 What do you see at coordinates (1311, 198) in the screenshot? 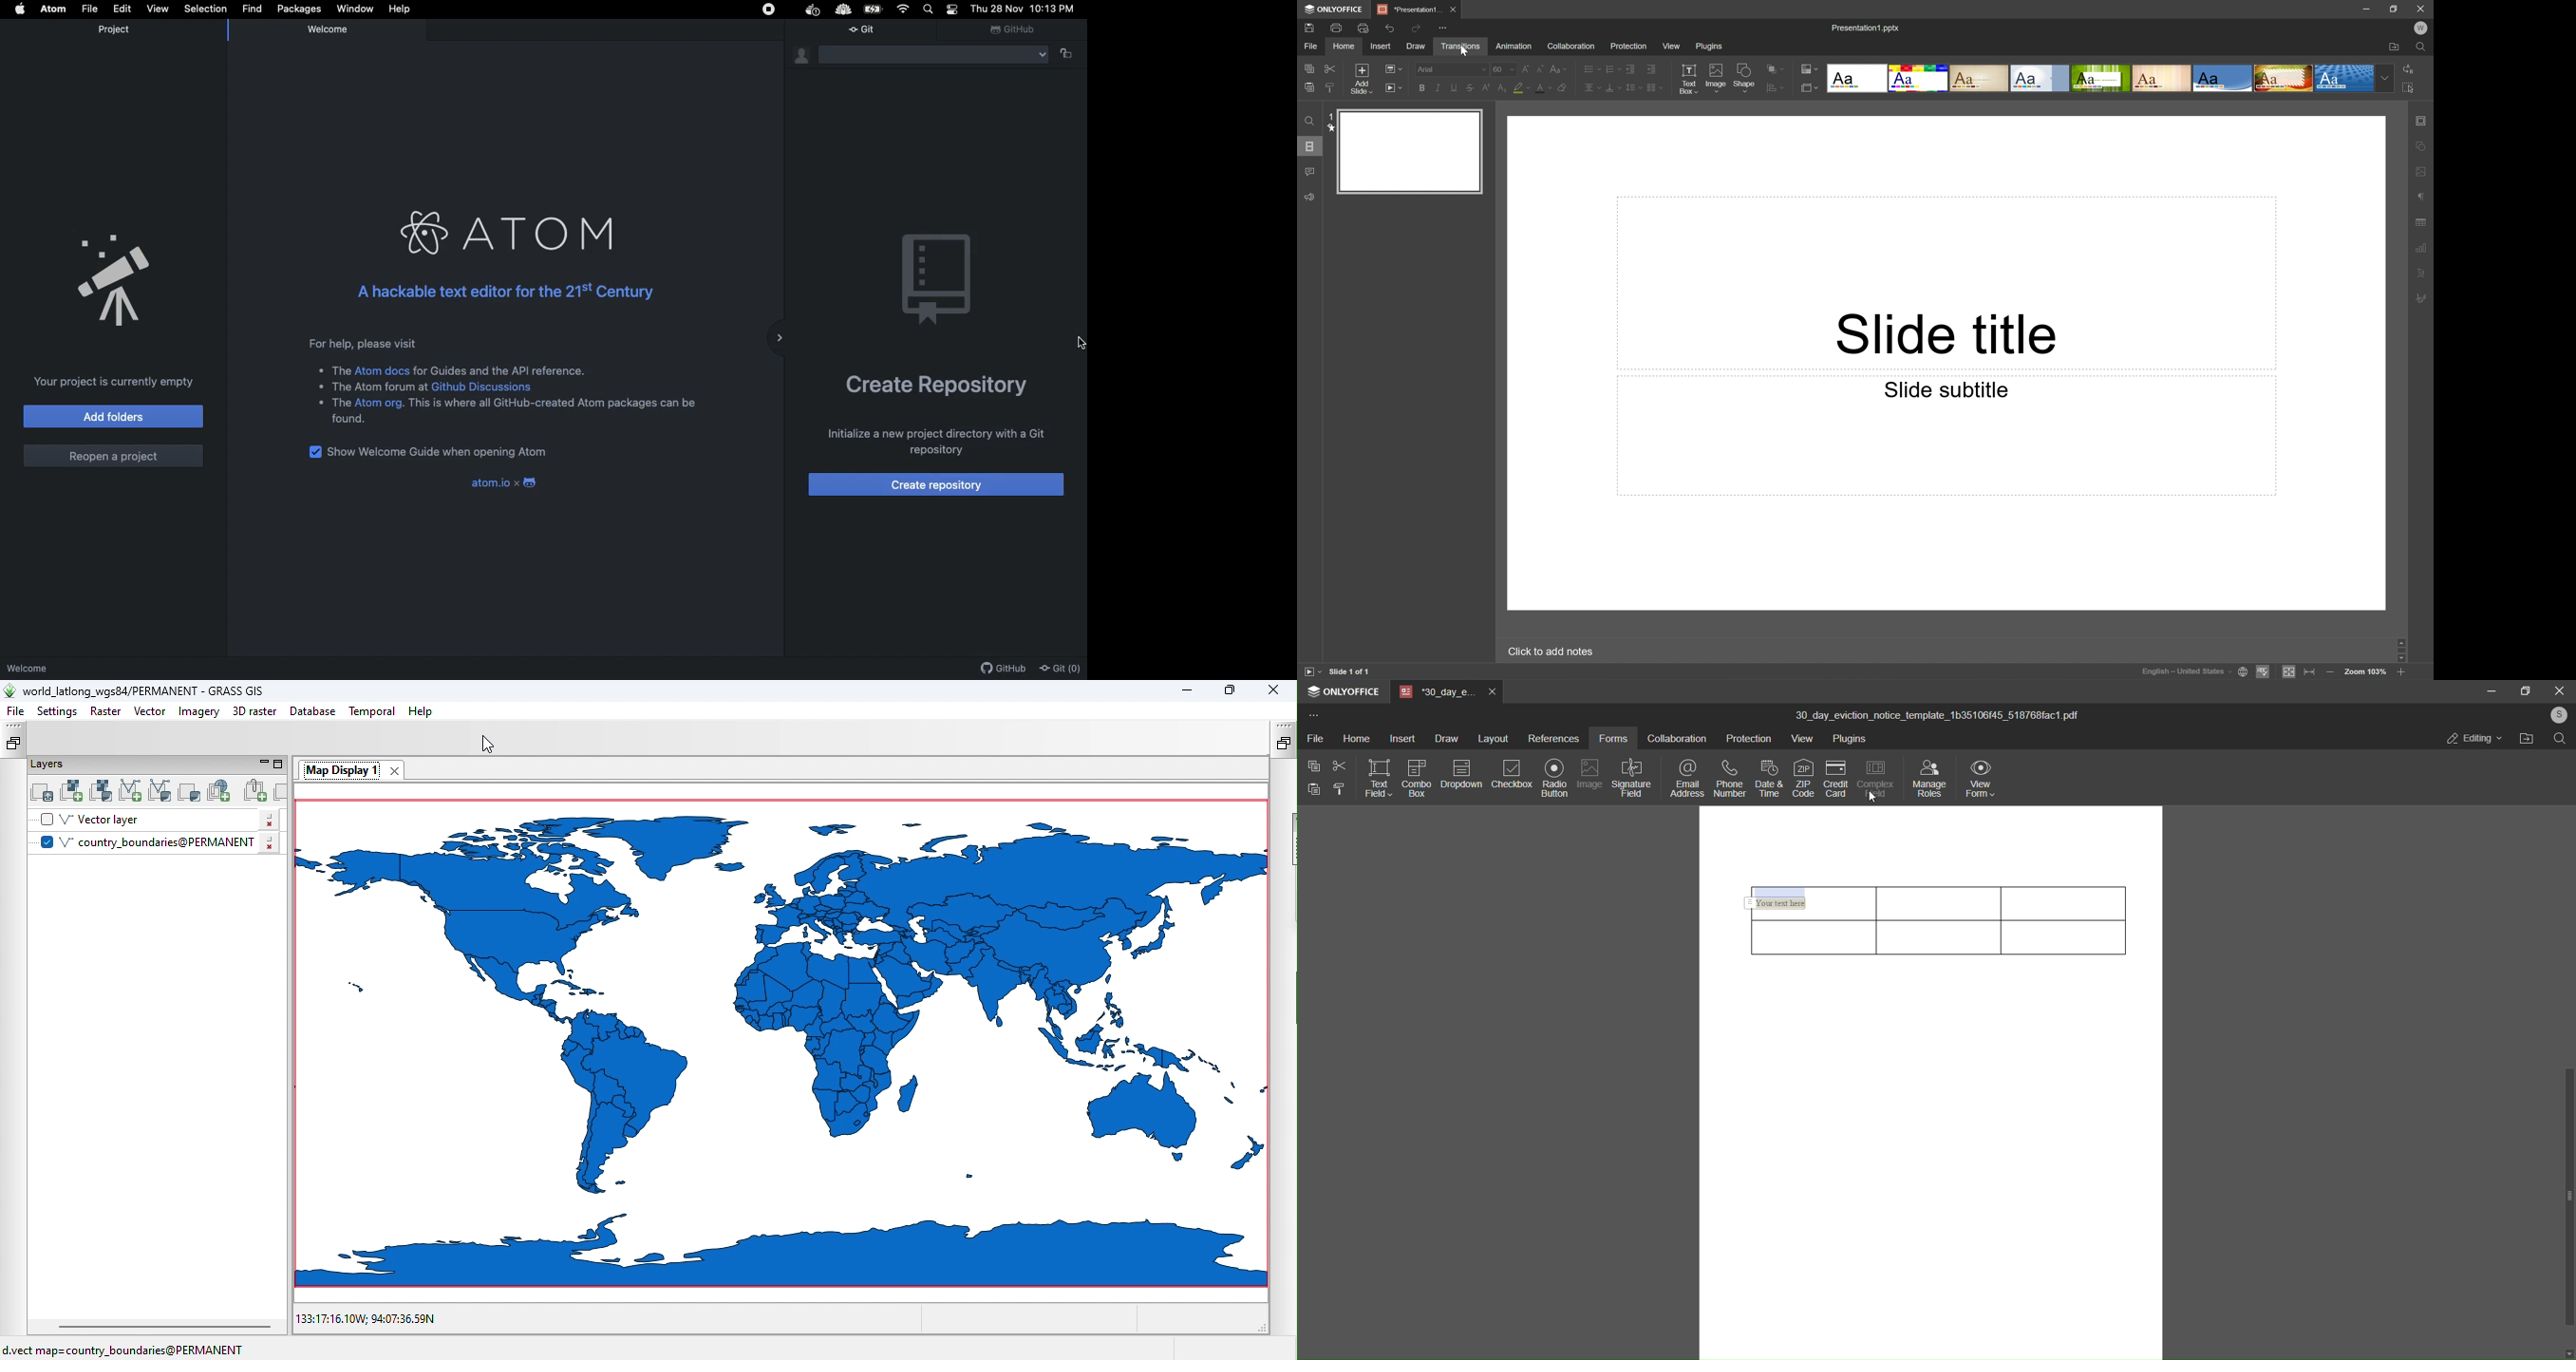
I see `Feedback & Support` at bounding box center [1311, 198].